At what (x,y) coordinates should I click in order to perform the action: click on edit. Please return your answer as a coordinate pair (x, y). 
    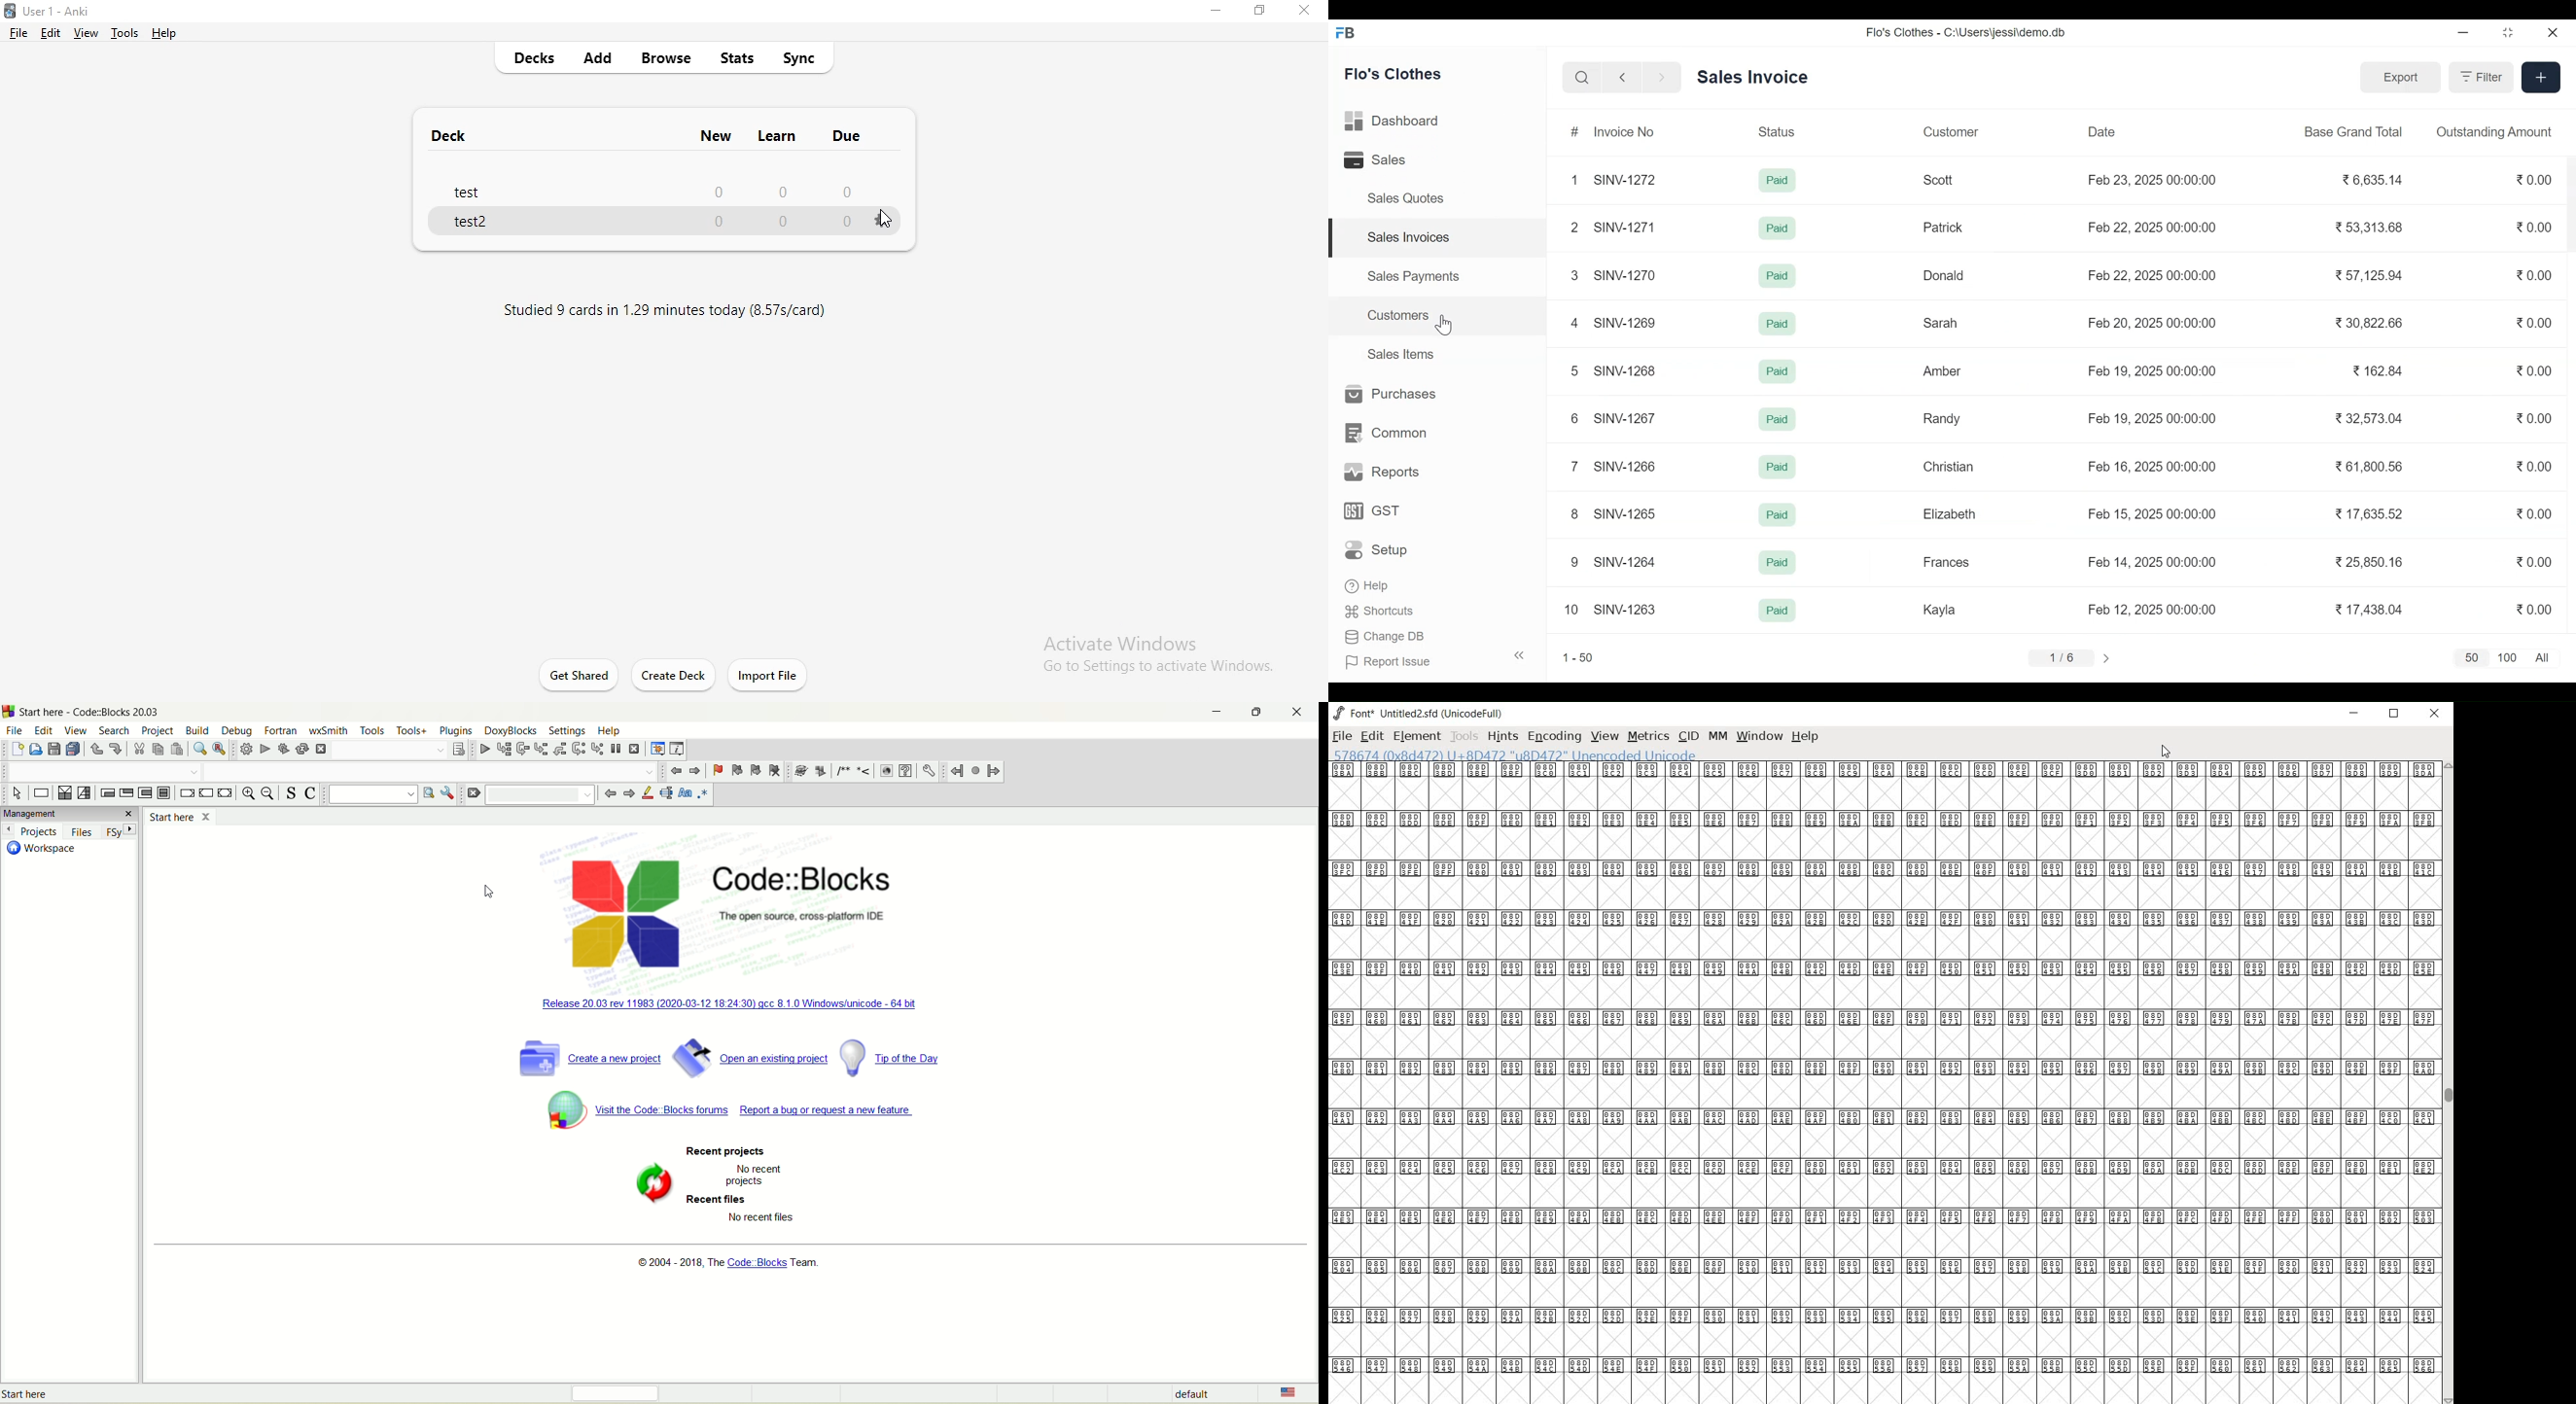
    Looking at the image, I should click on (51, 34).